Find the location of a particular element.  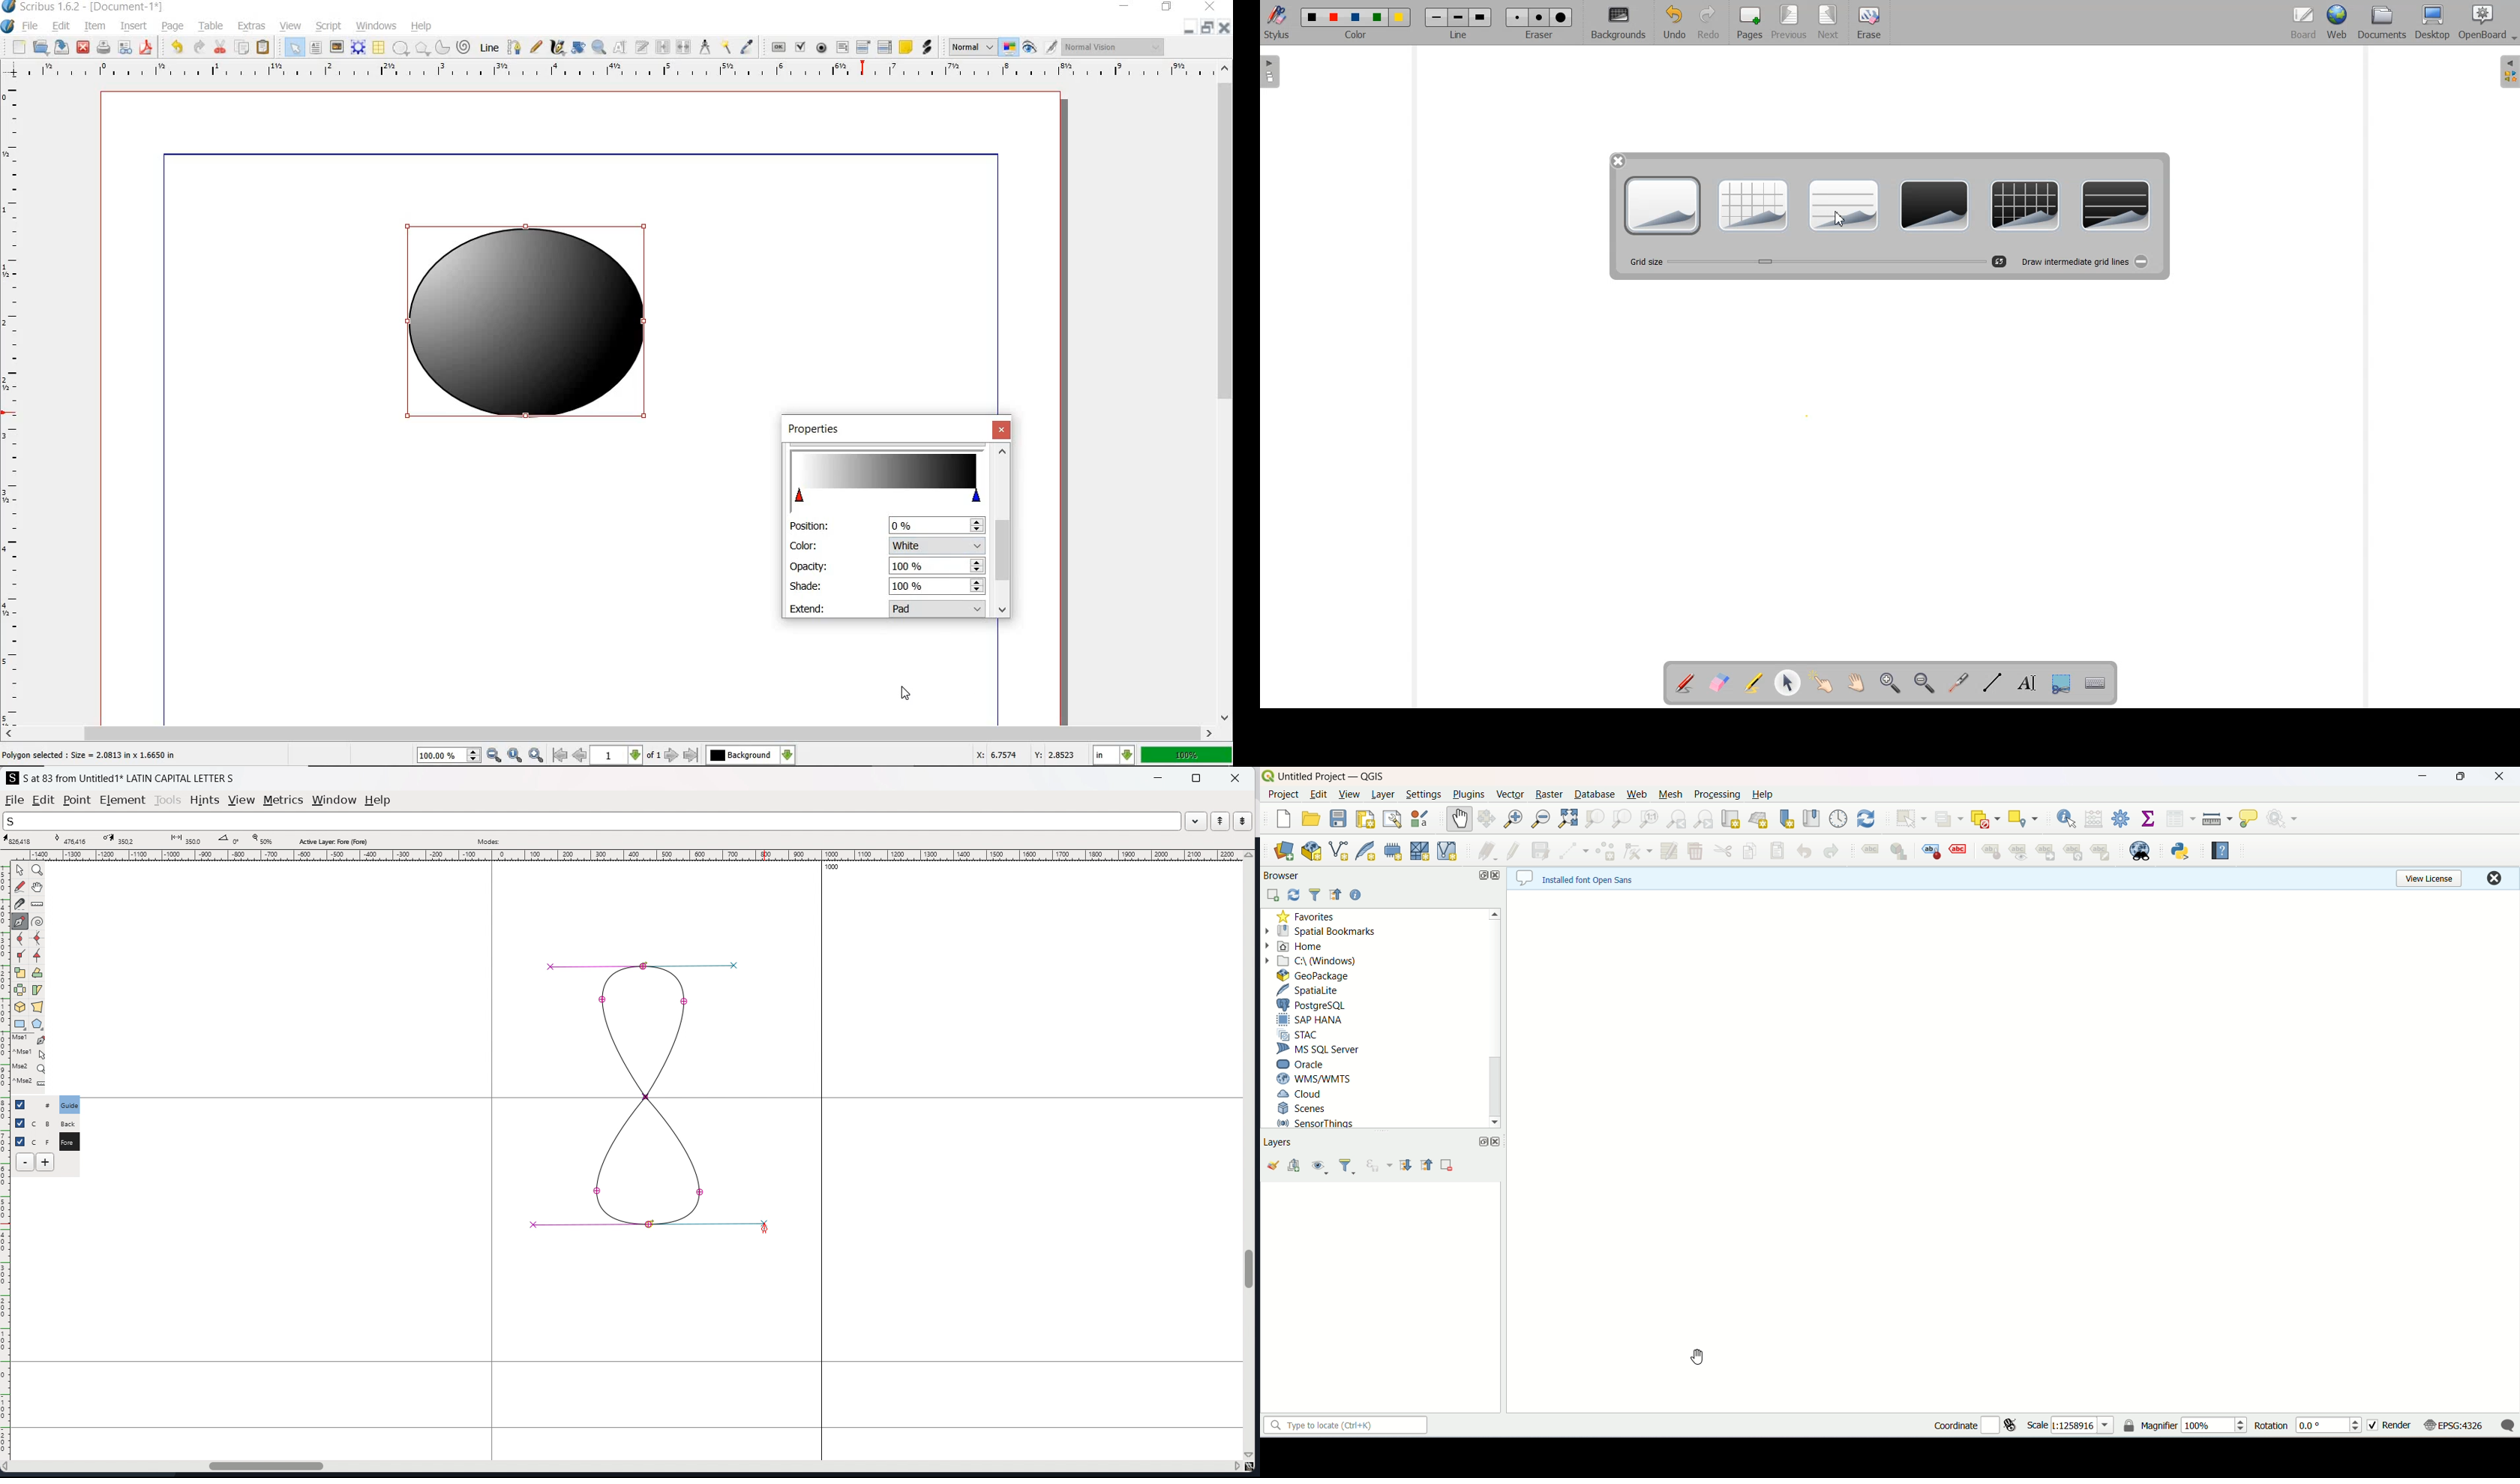

SPIRAL is located at coordinates (463, 48).